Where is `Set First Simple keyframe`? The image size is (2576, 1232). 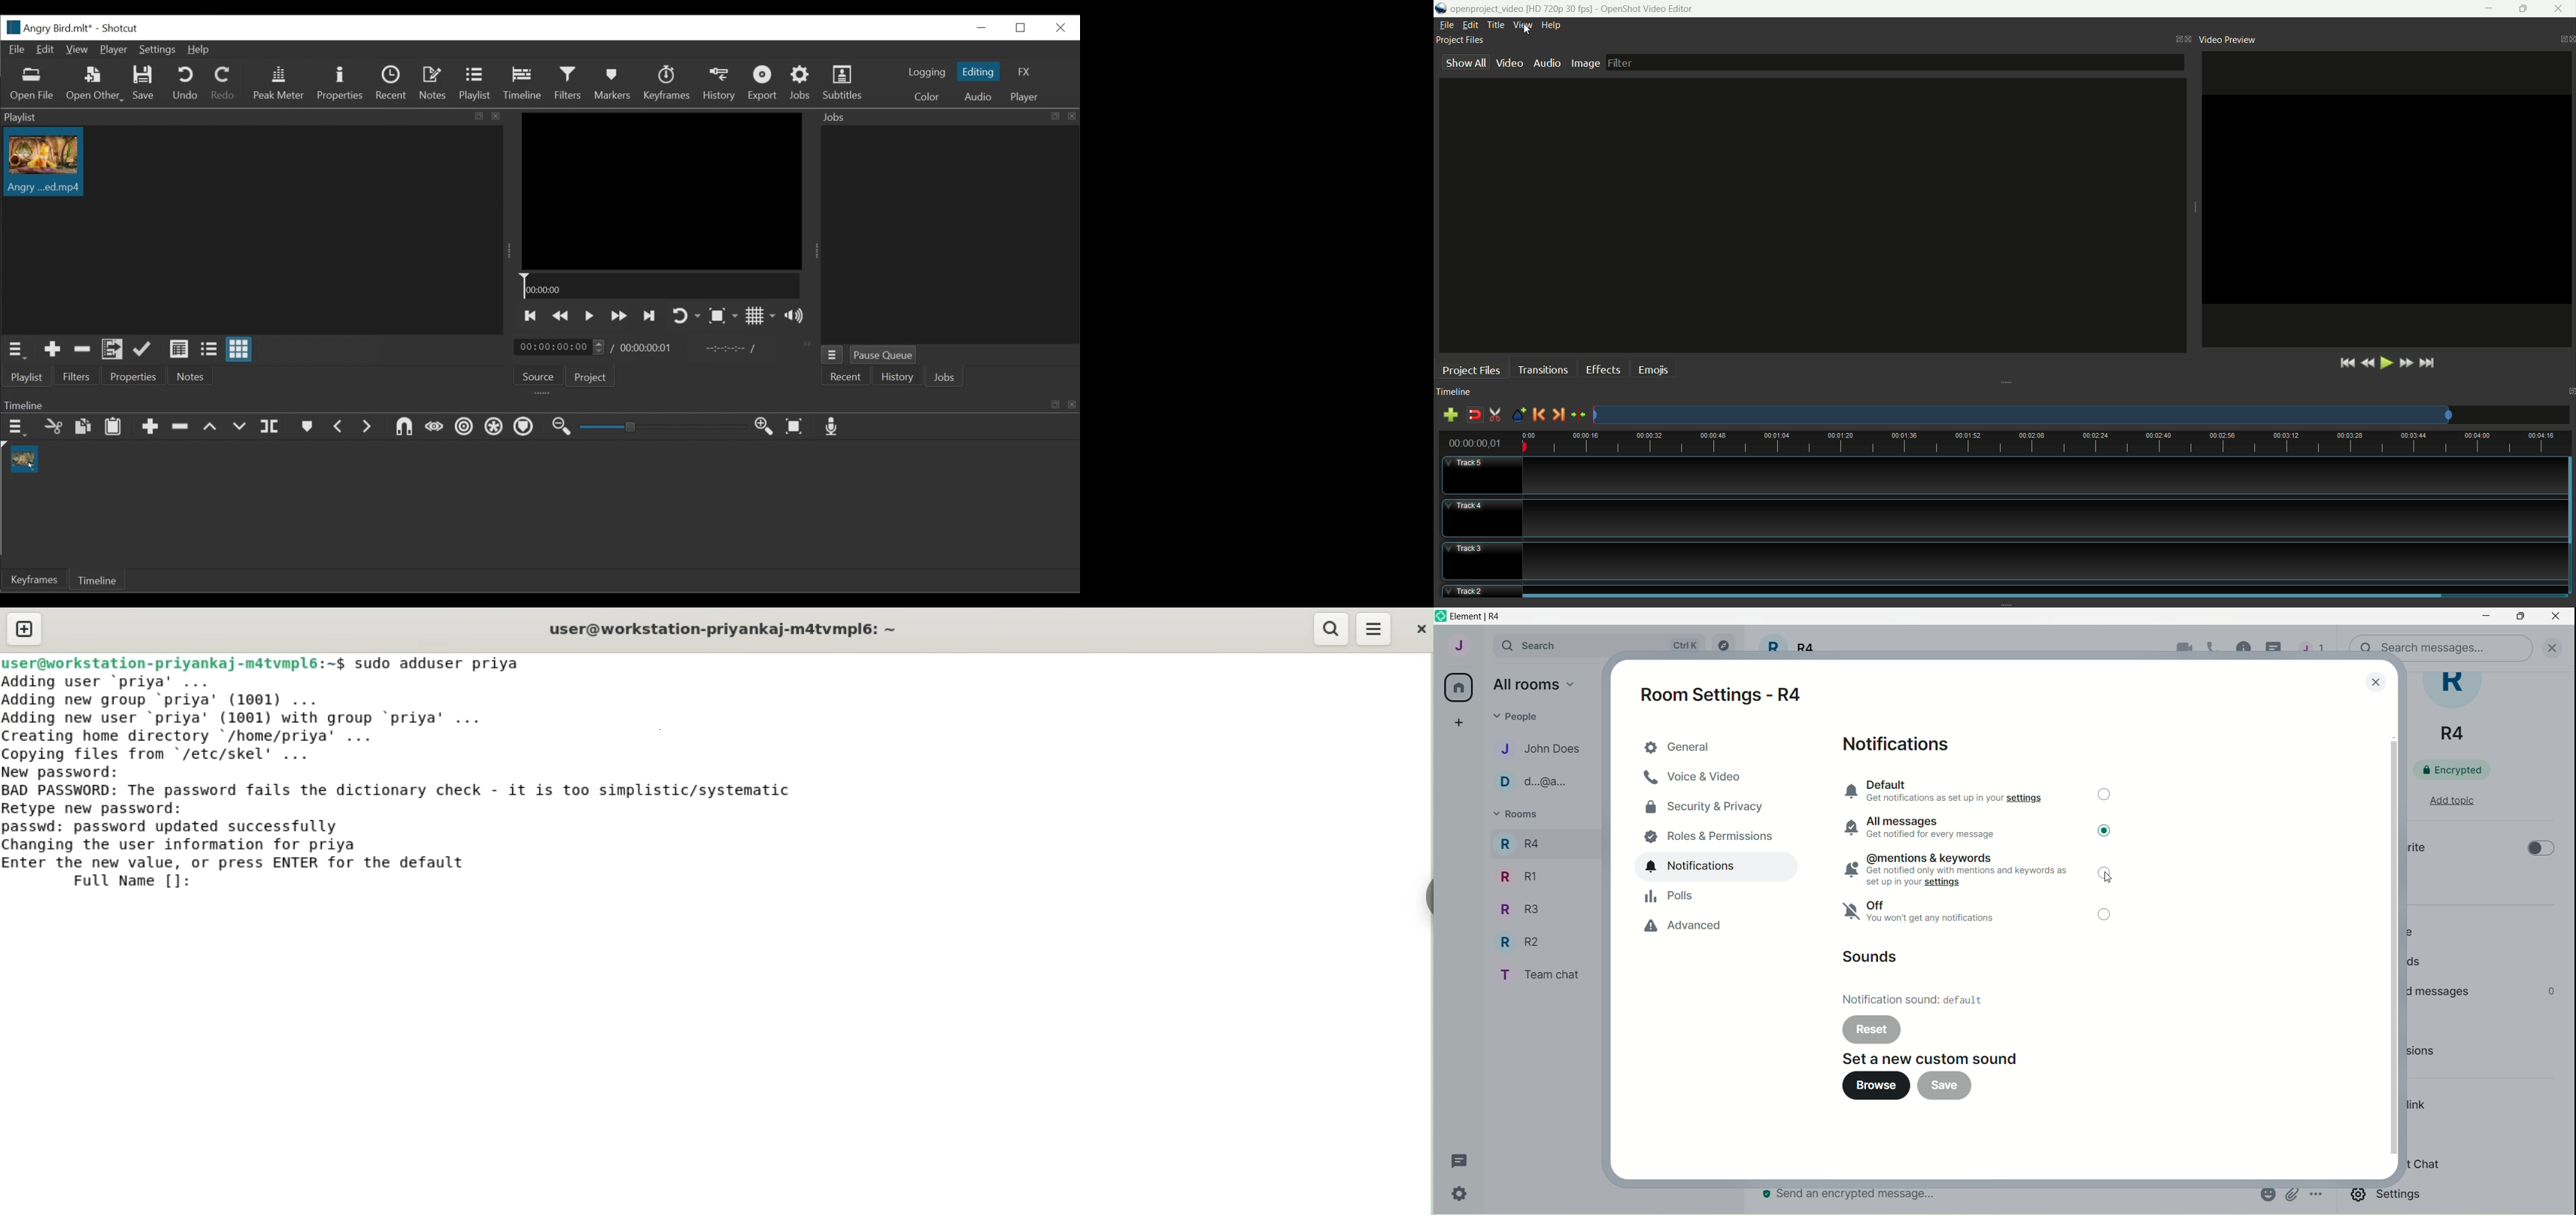 Set First Simple keyframe is located at coordinates (432, 427).